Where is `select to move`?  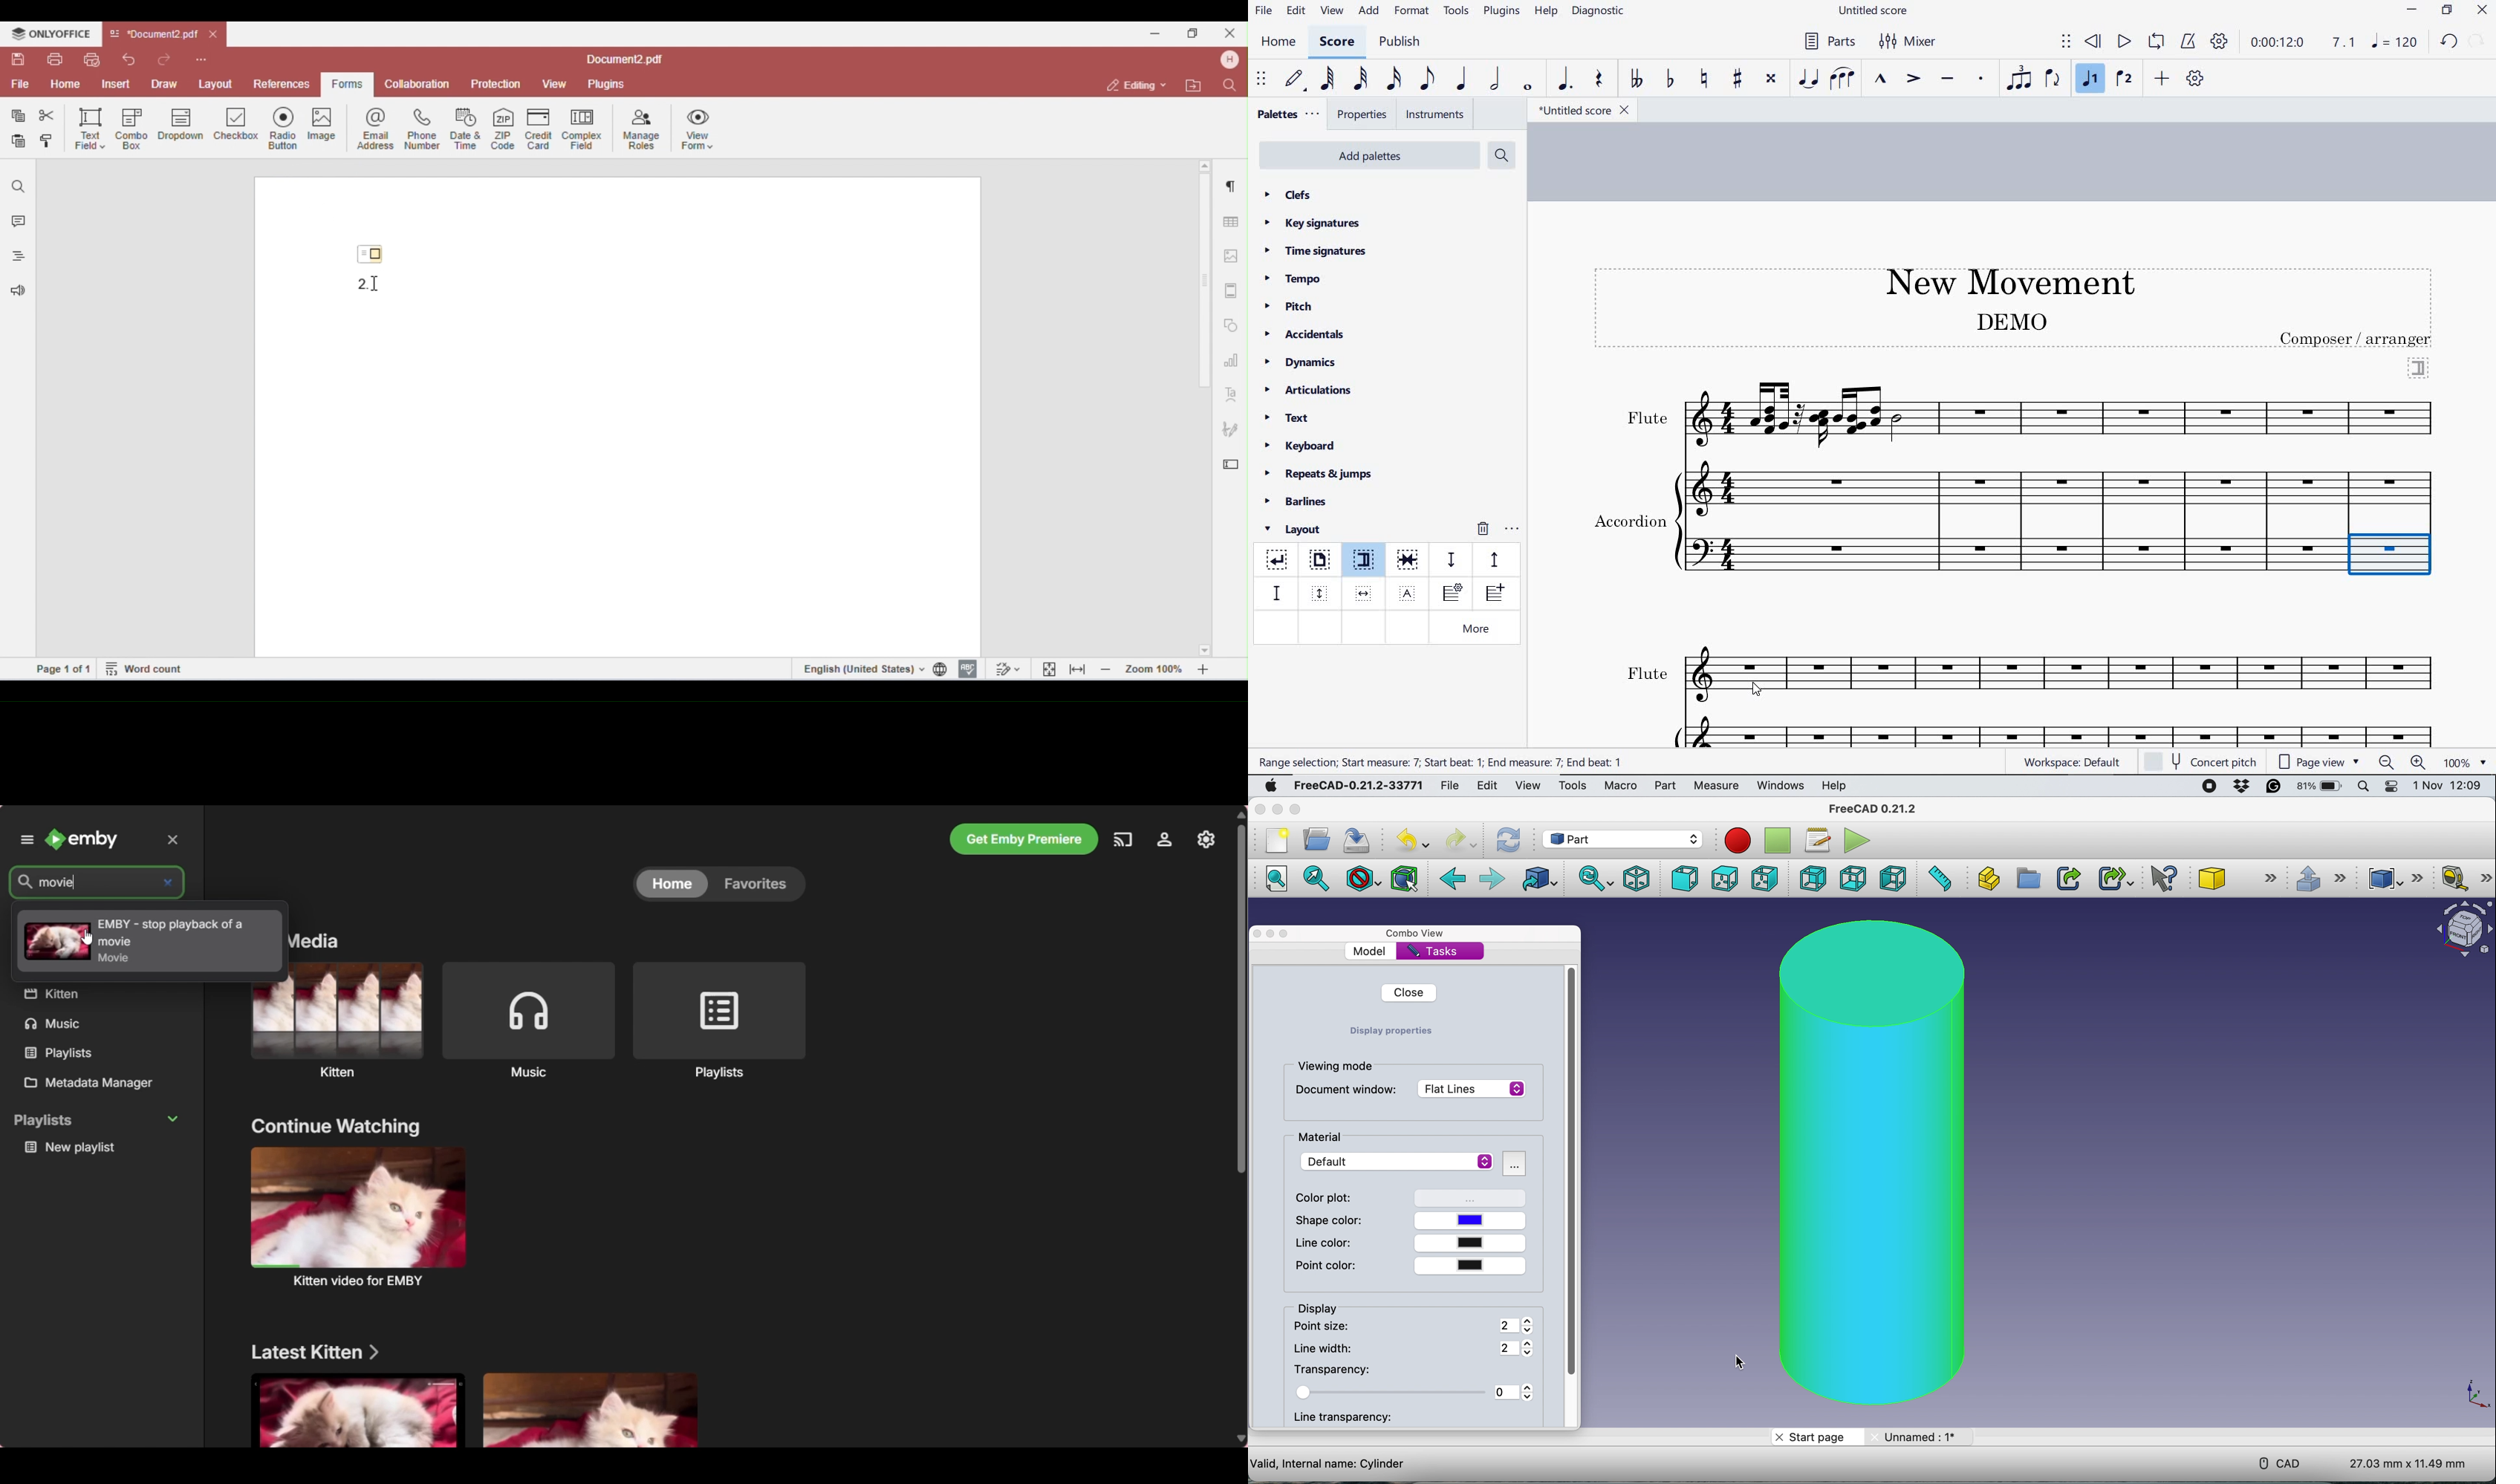
select to move is located at coordinates (2066, 42).